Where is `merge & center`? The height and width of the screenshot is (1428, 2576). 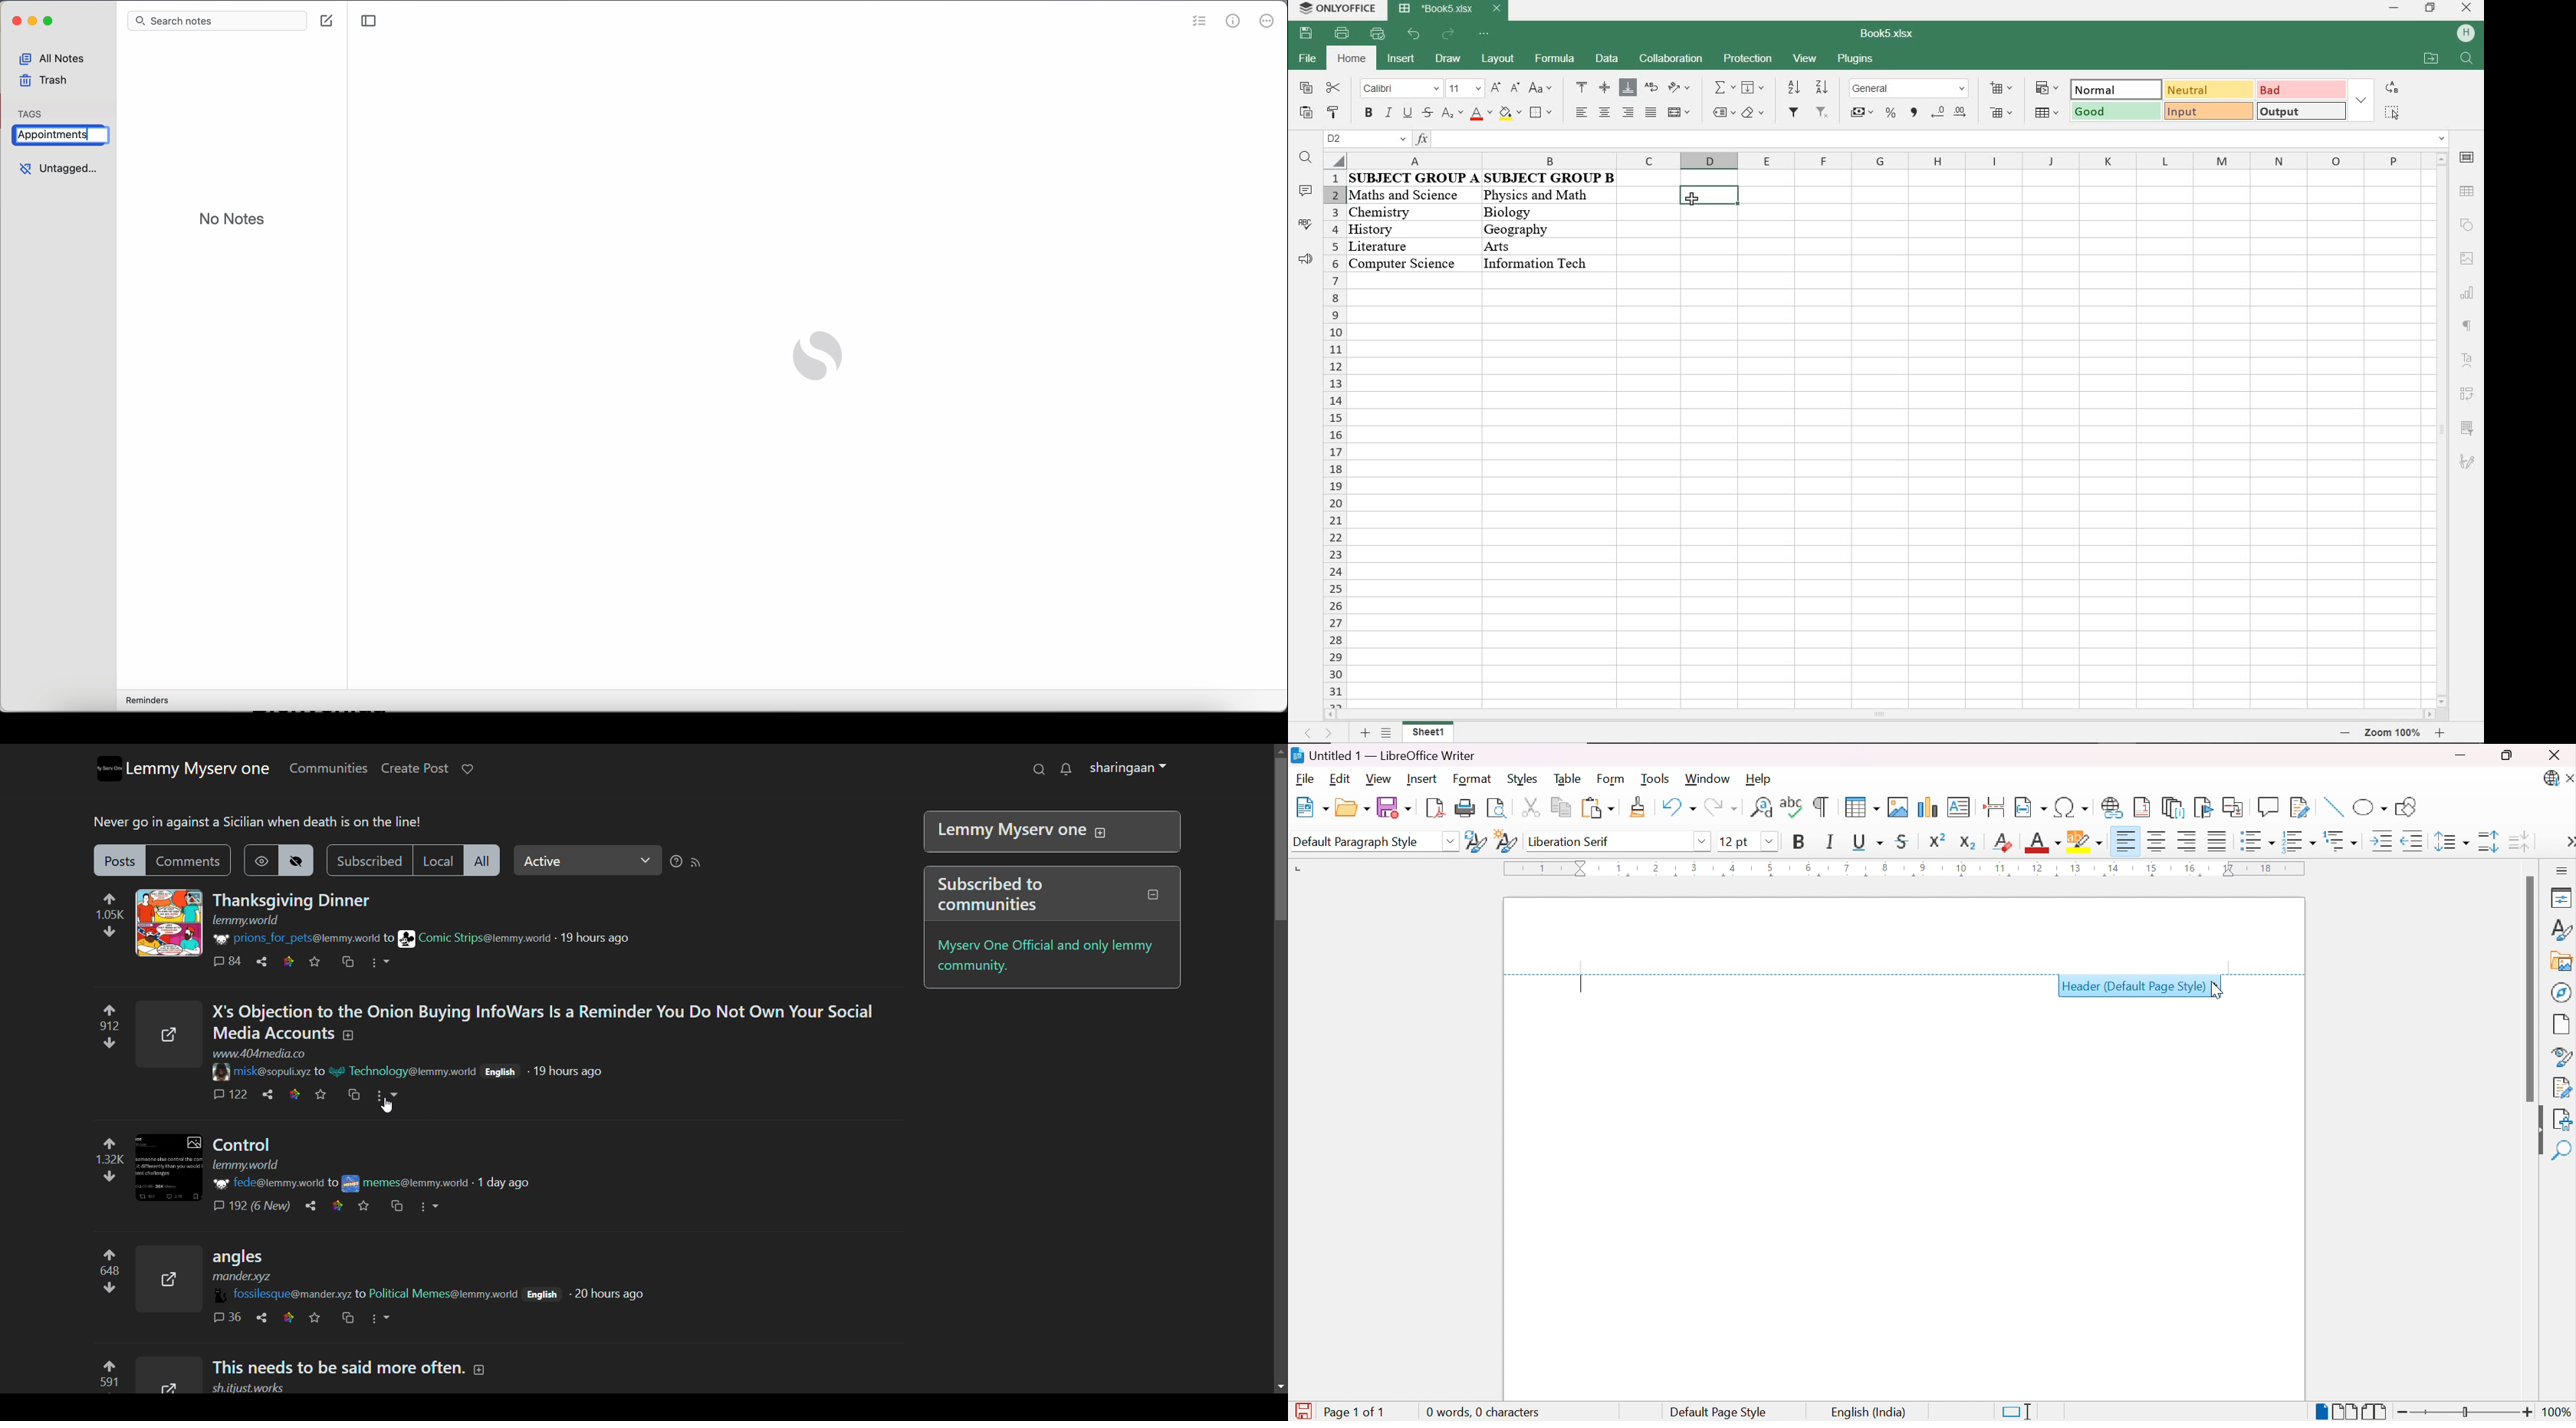 merge & center is located at coordinates (1679, 114).